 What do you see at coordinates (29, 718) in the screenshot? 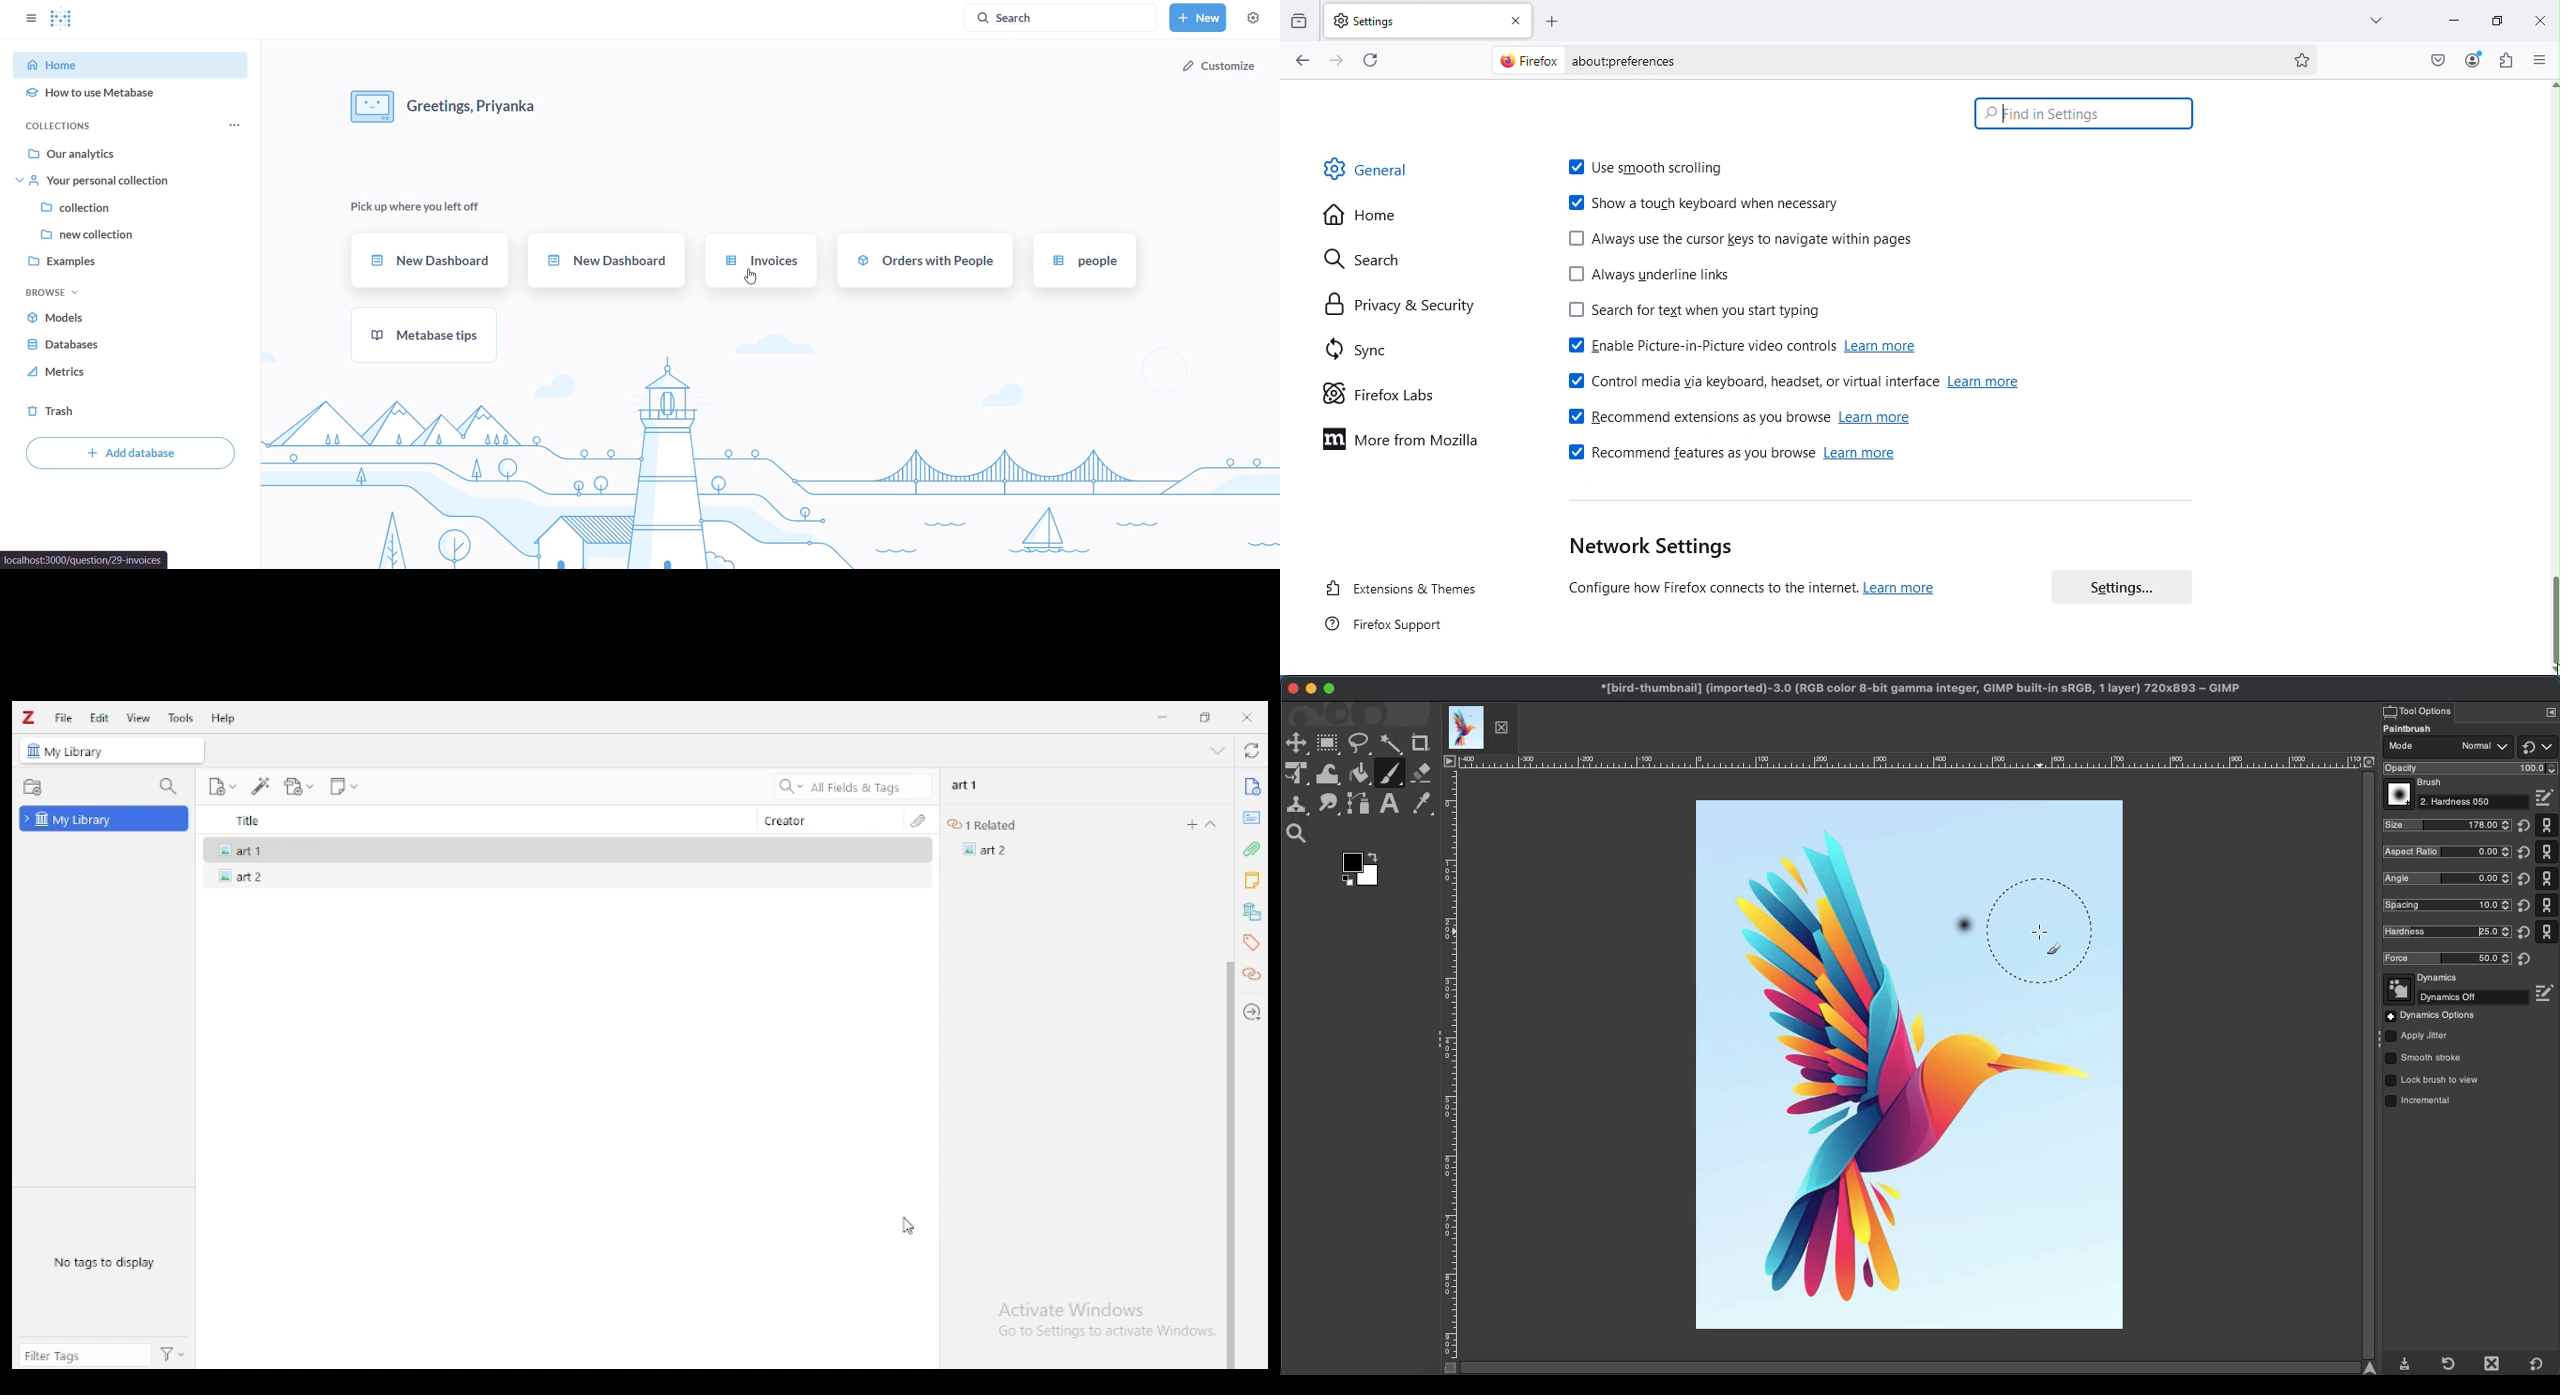
I see `logo` at bounding box center [29, 718].